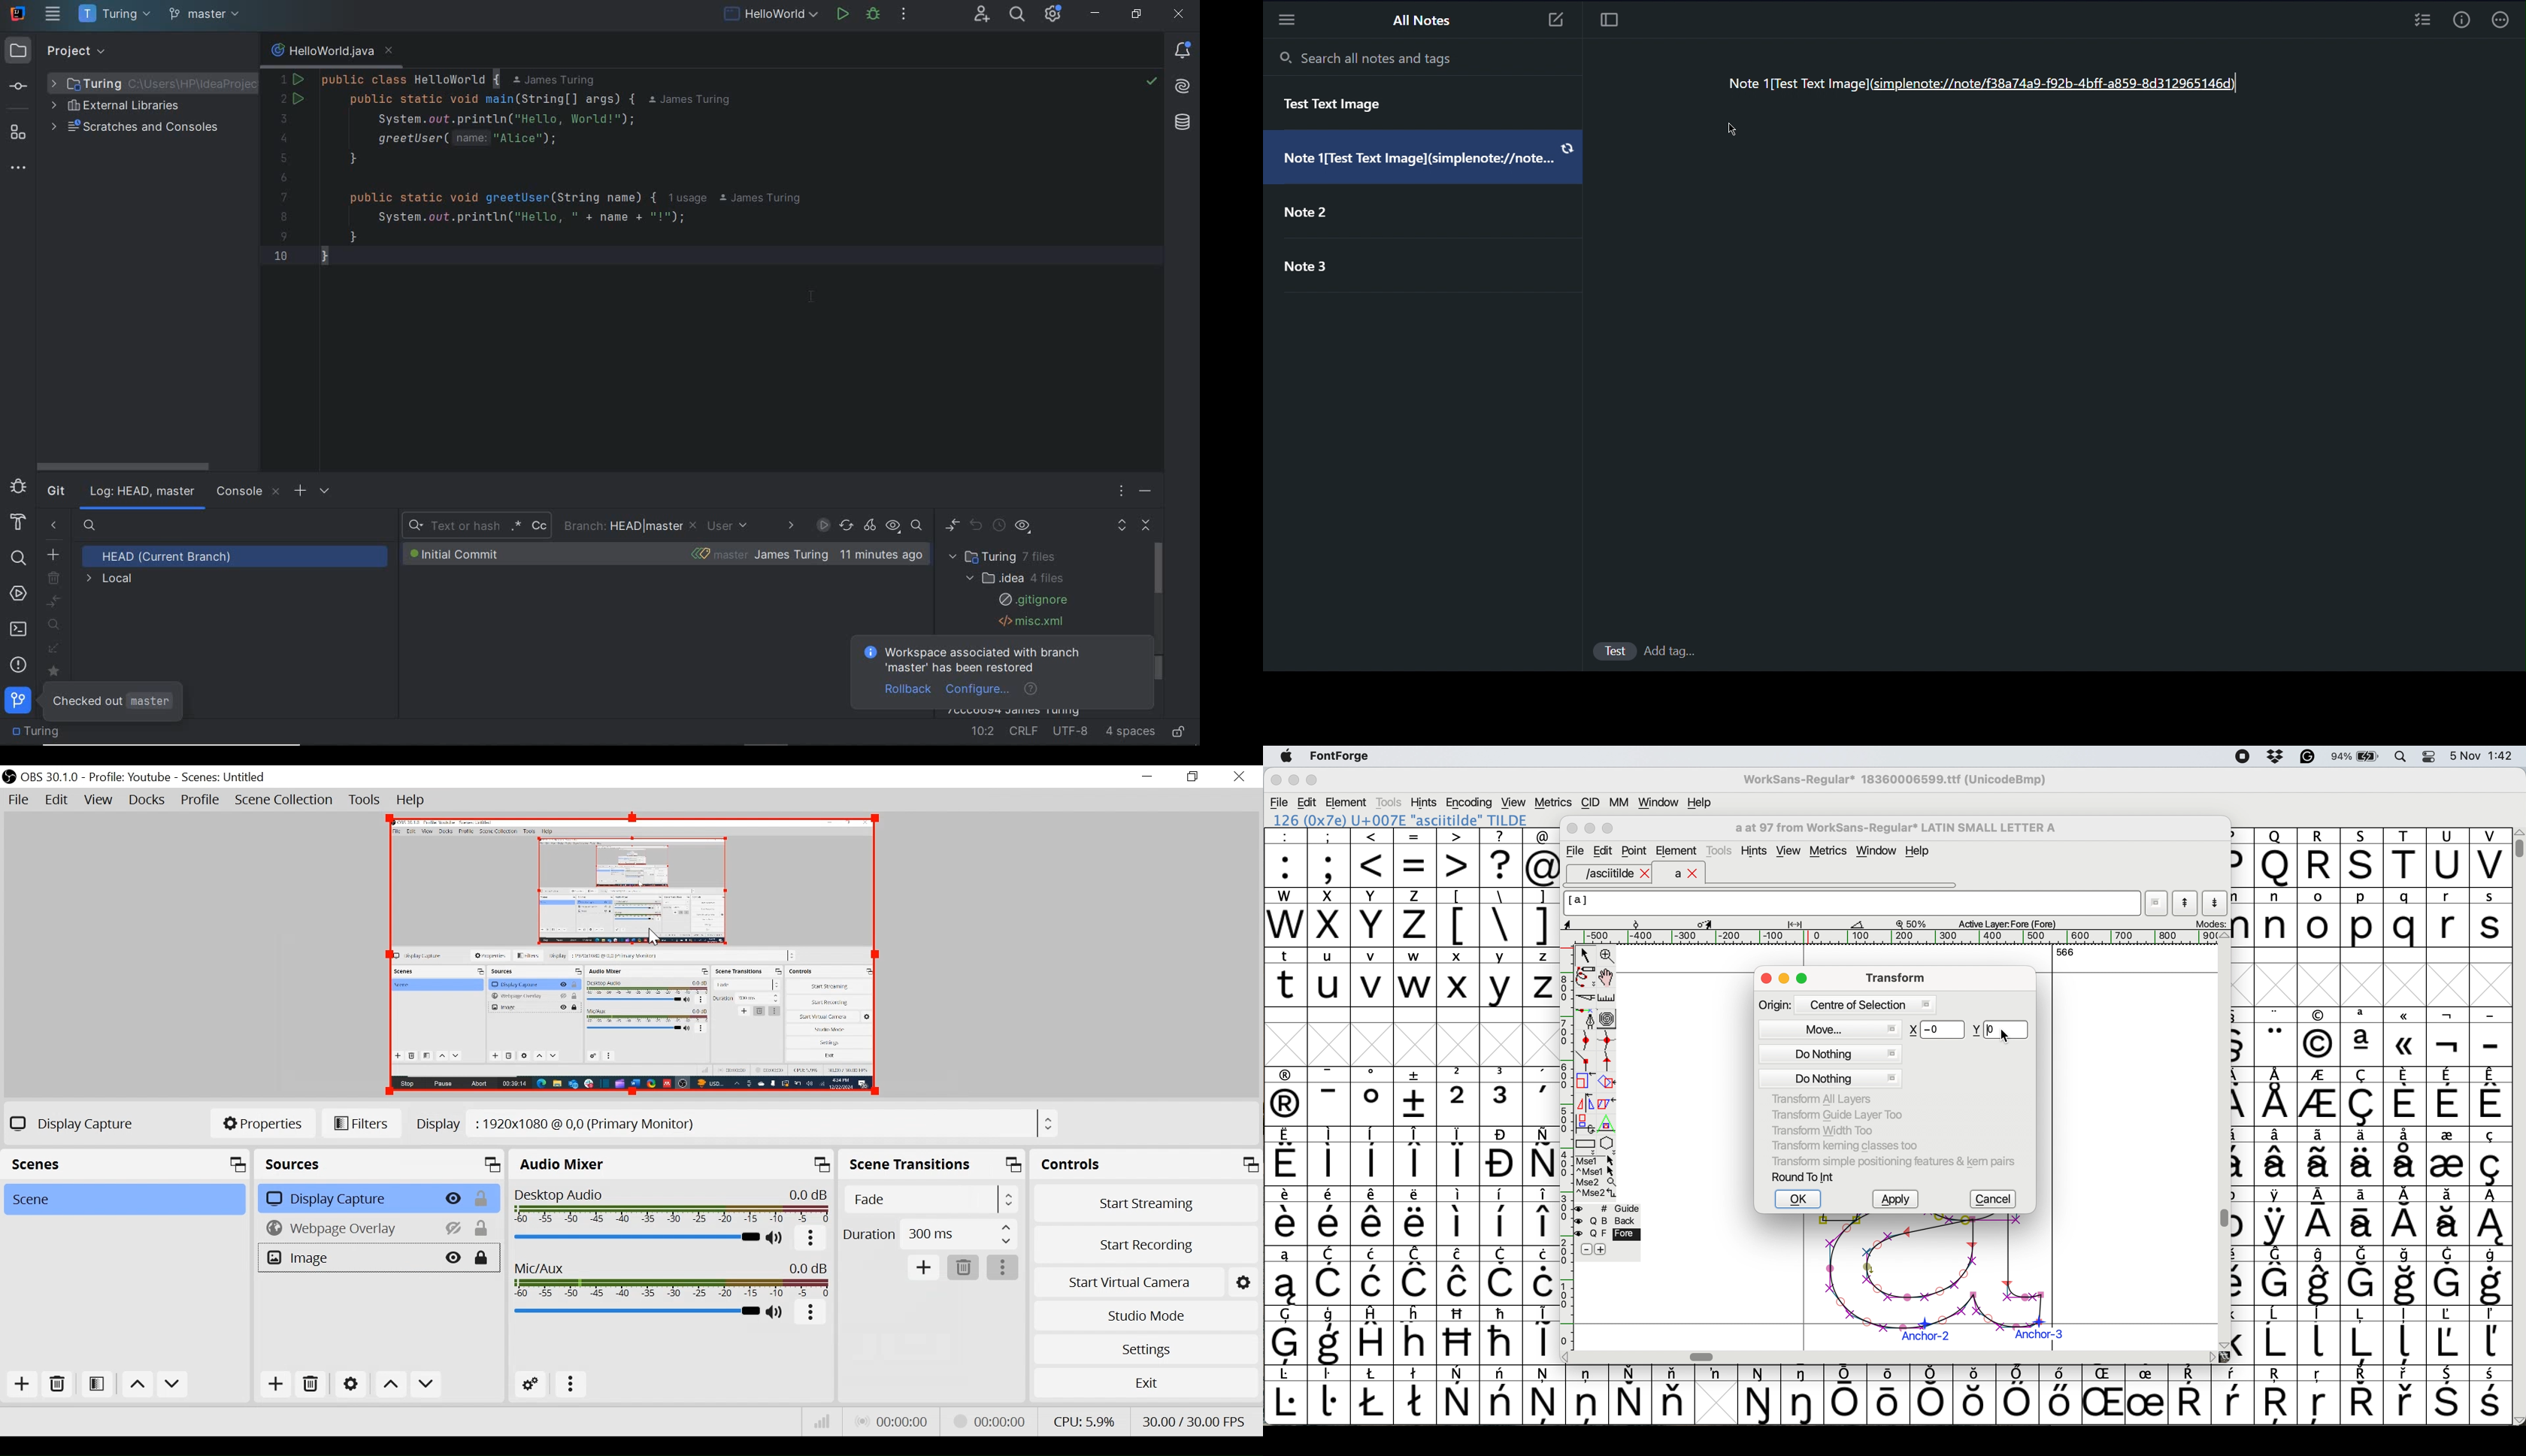 The image size is (2548, 1456). I want to click on Hide/Display, so click(453, 1199).